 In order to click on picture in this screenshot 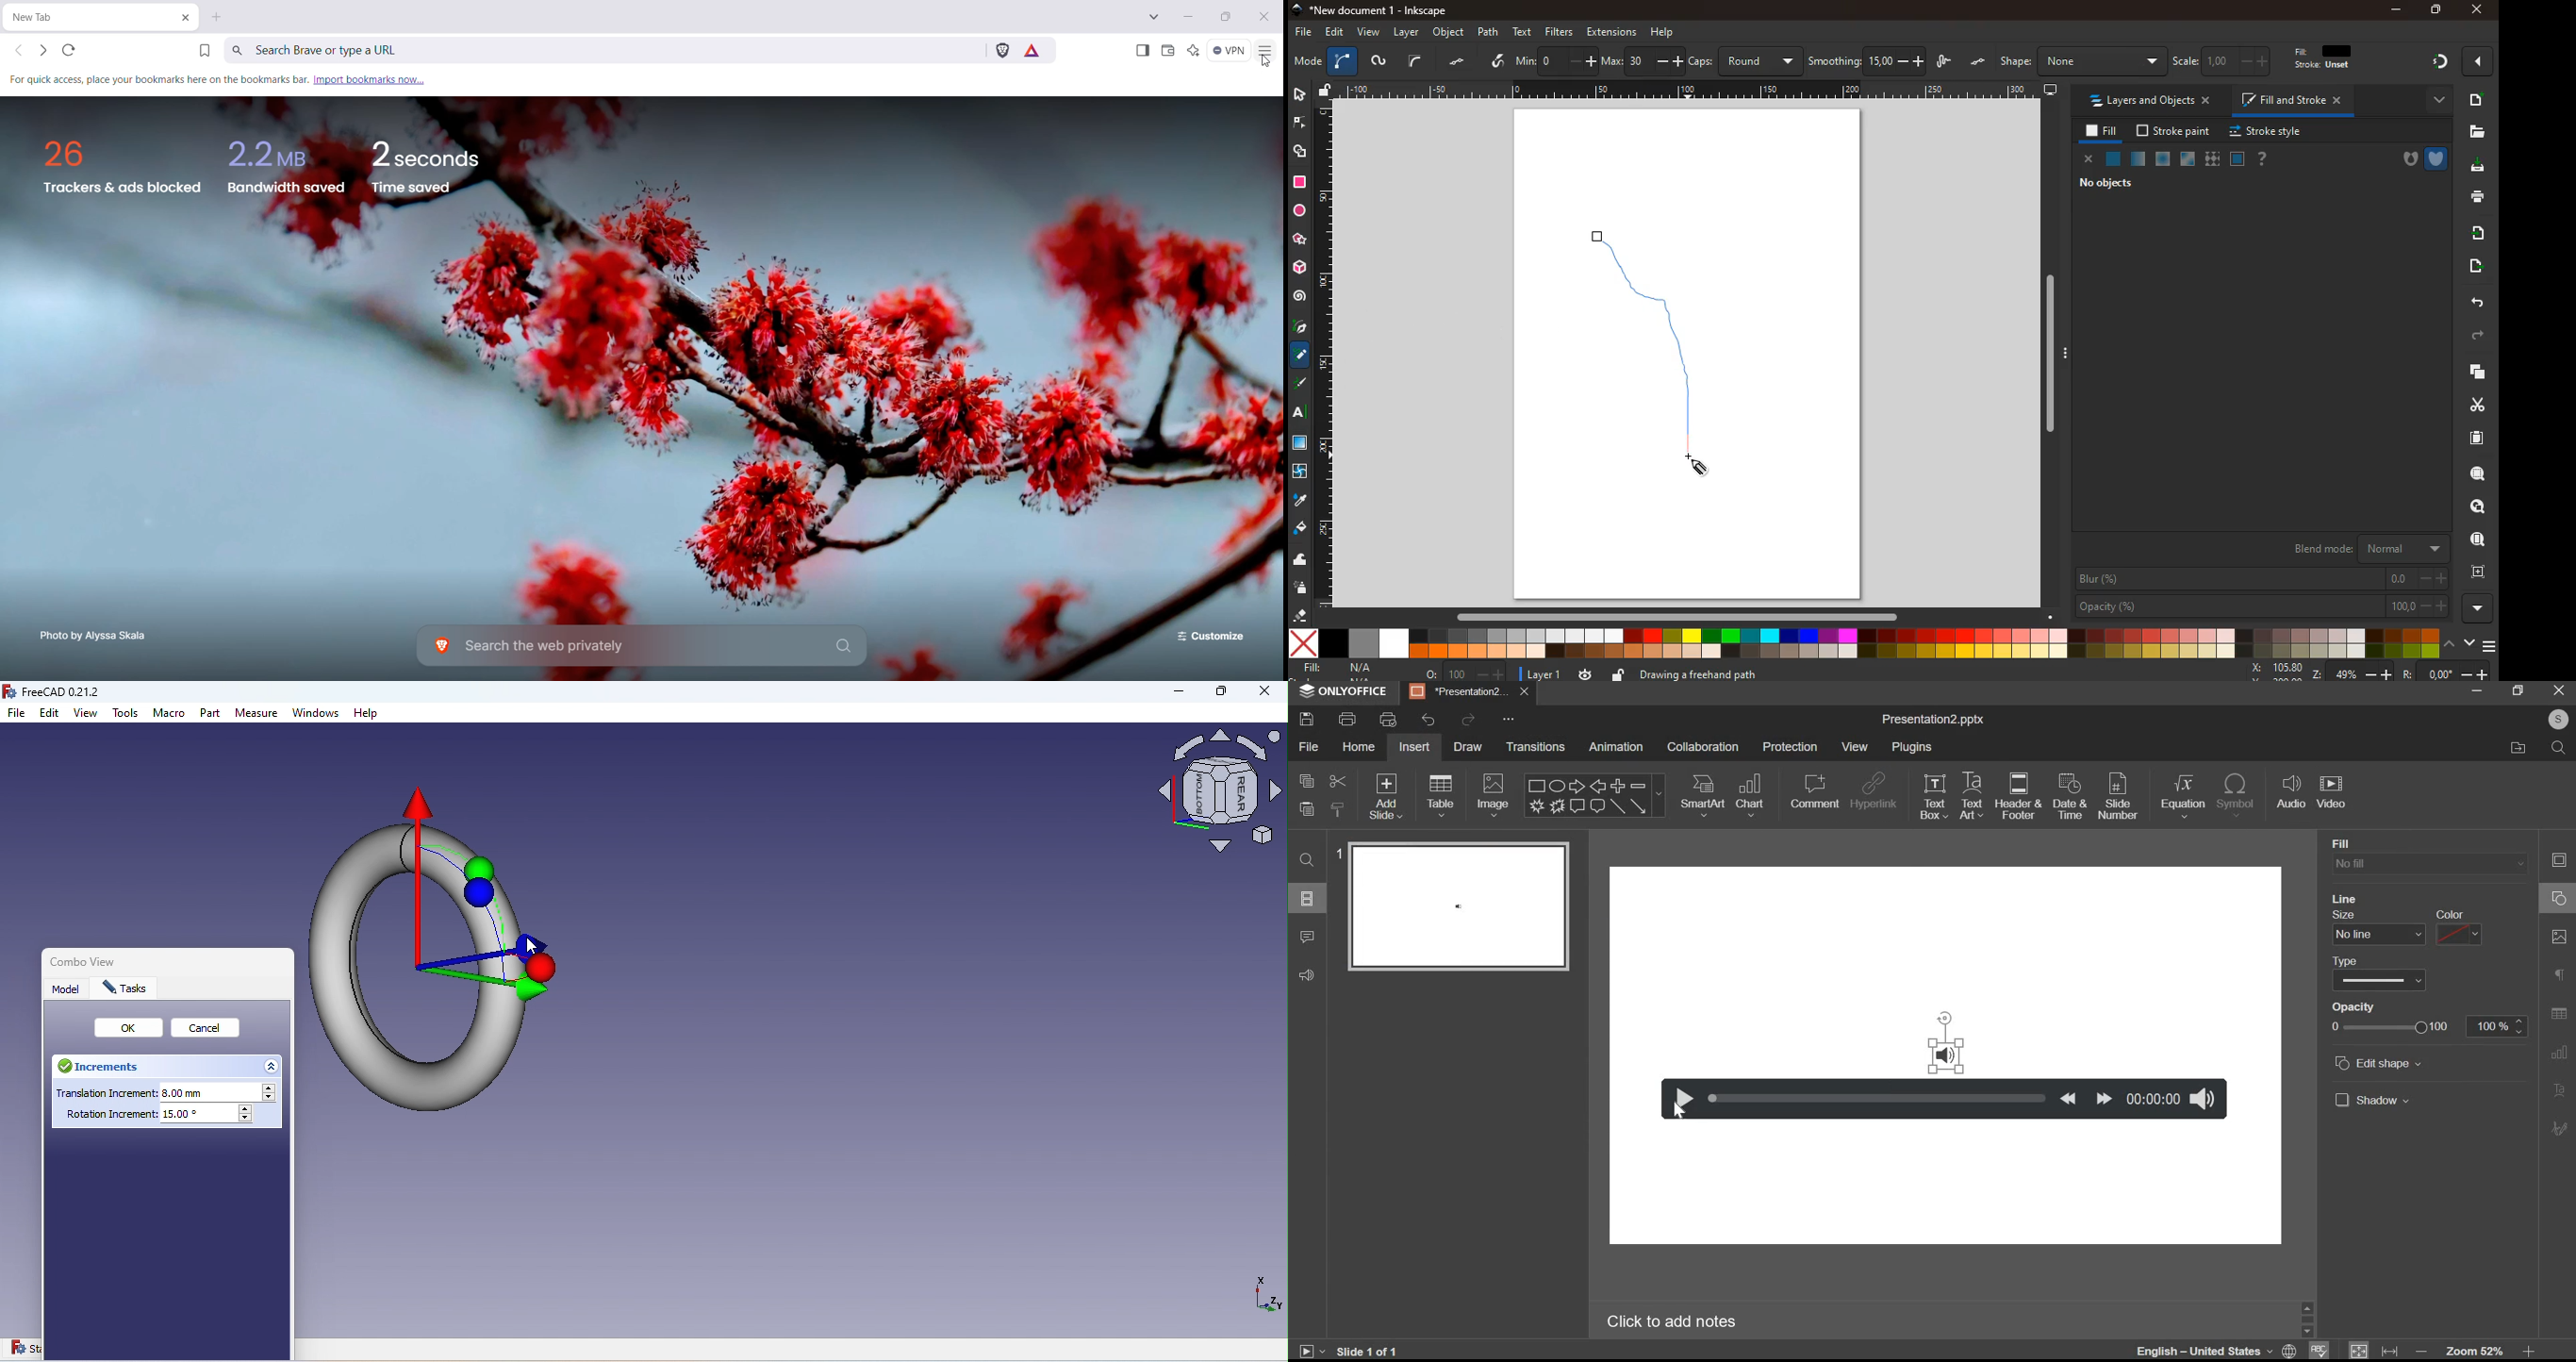, I will do `click(1378, 61)`.